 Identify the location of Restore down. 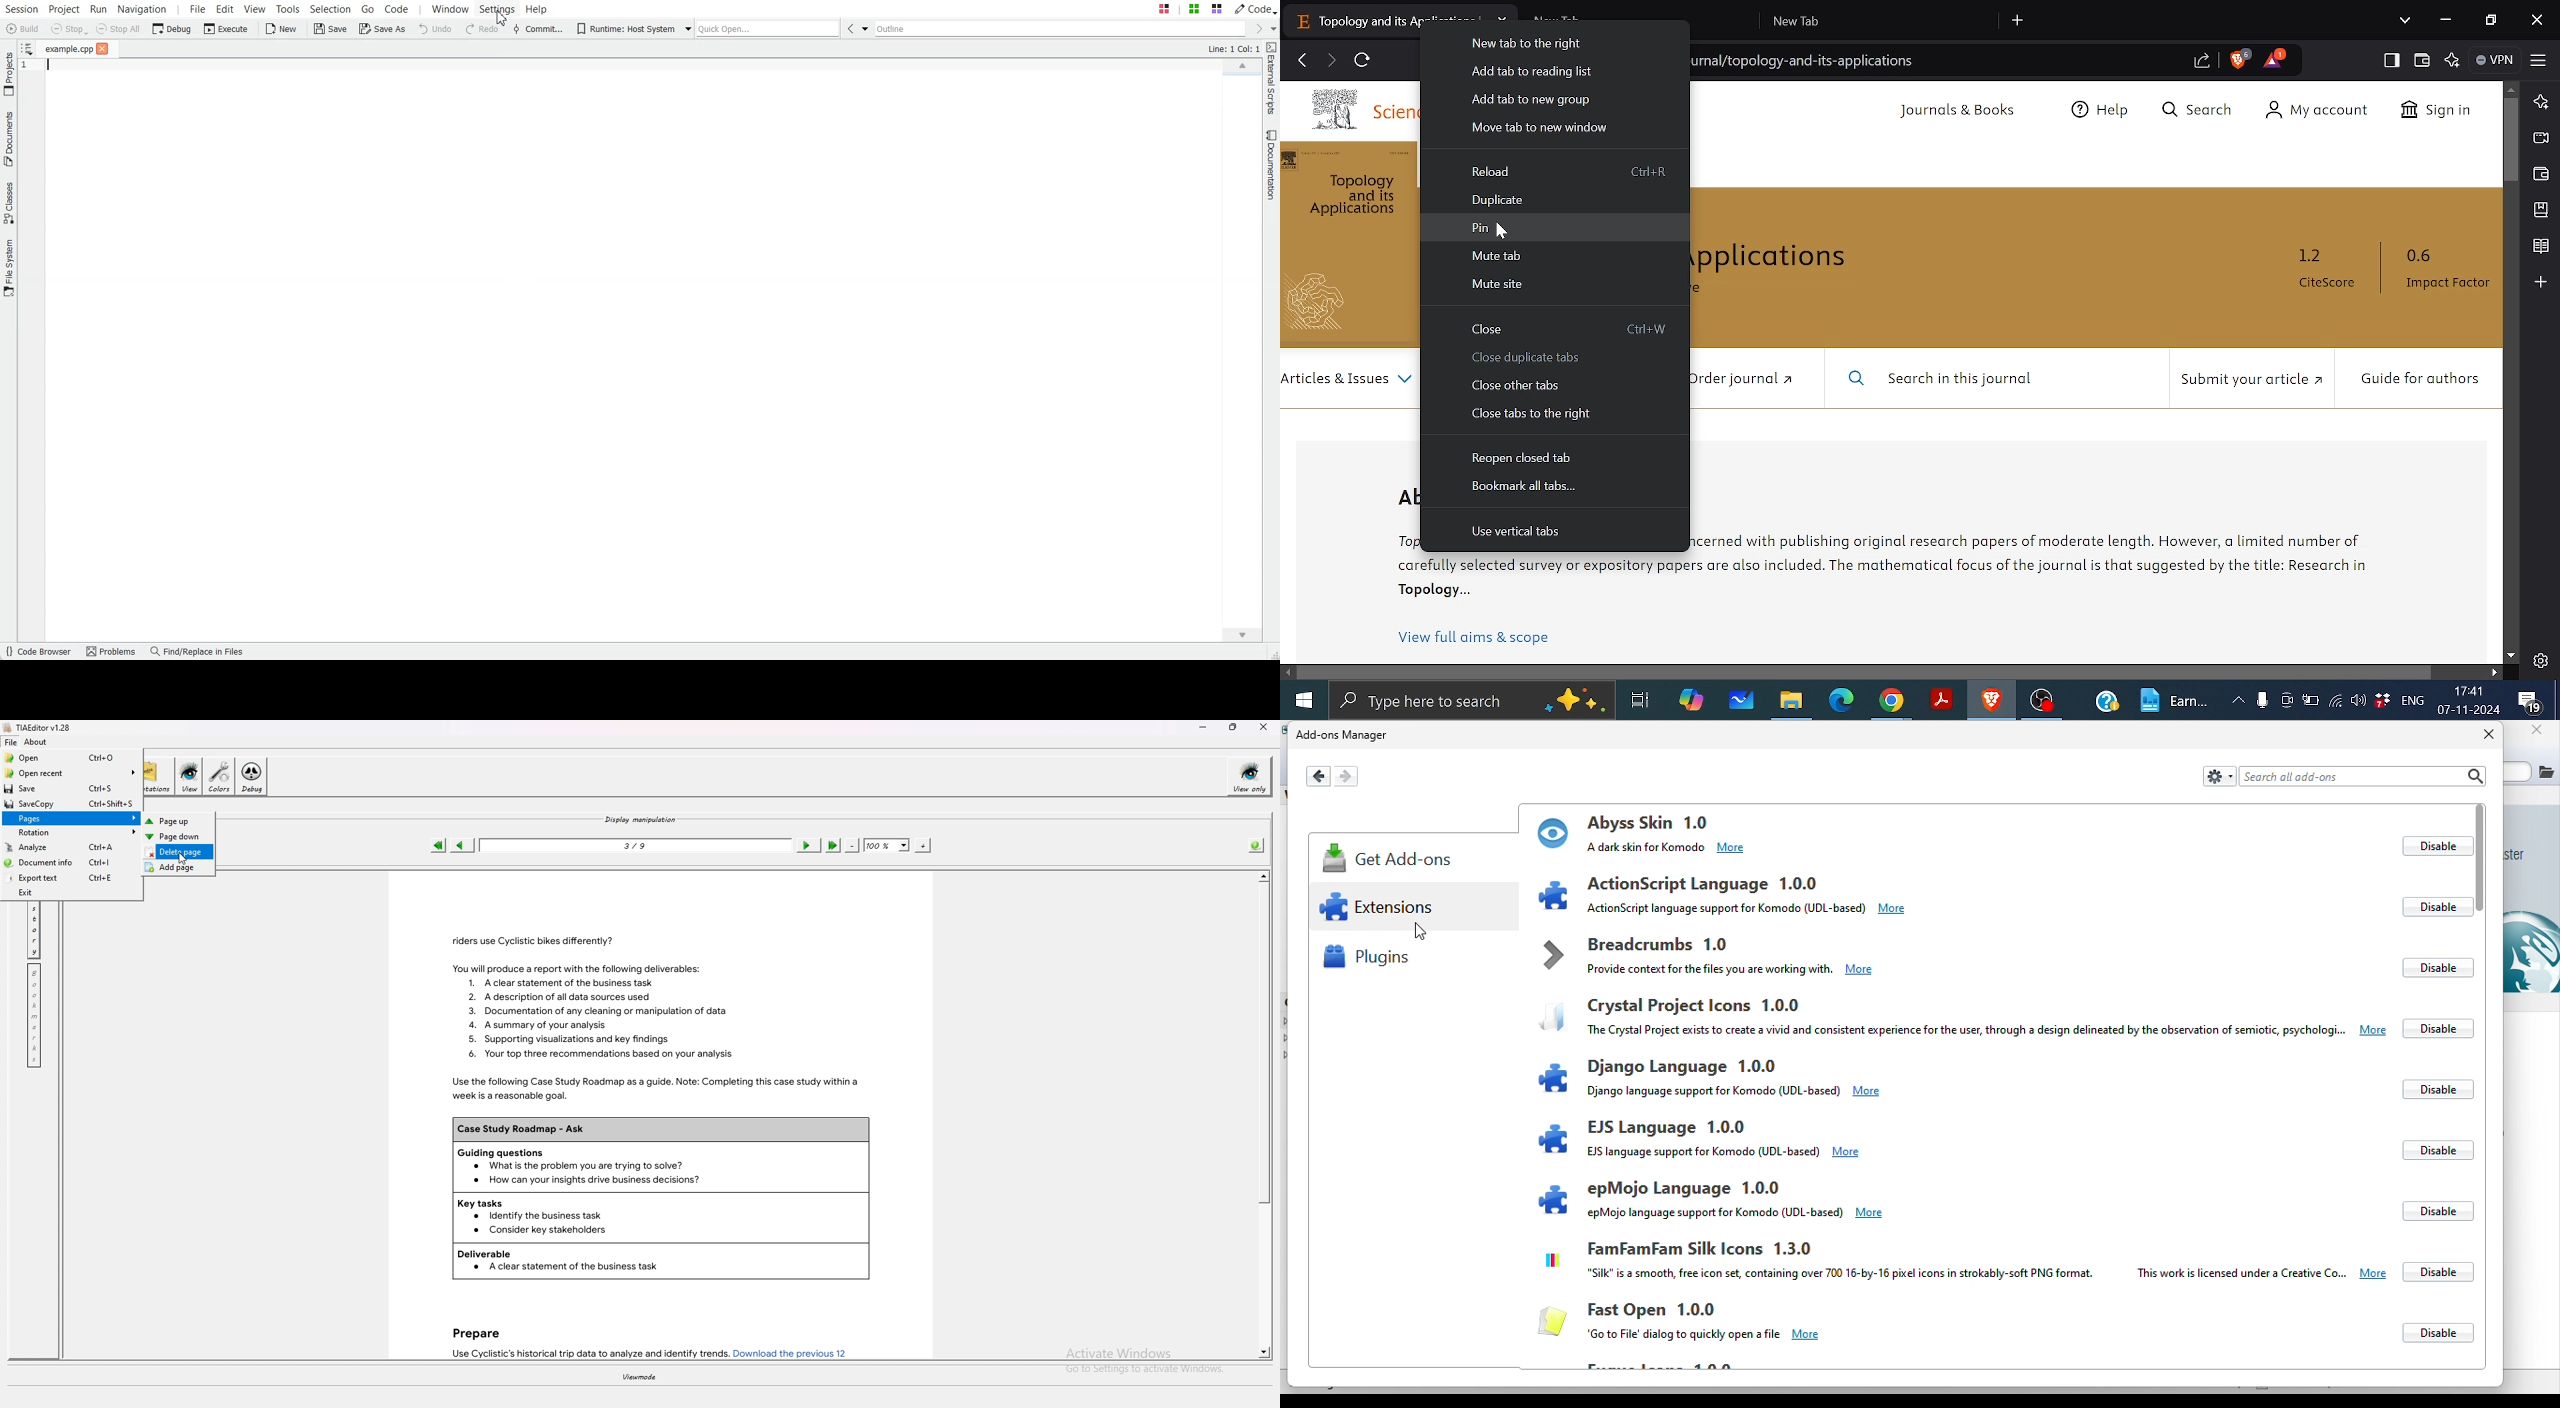
(2490, 19).